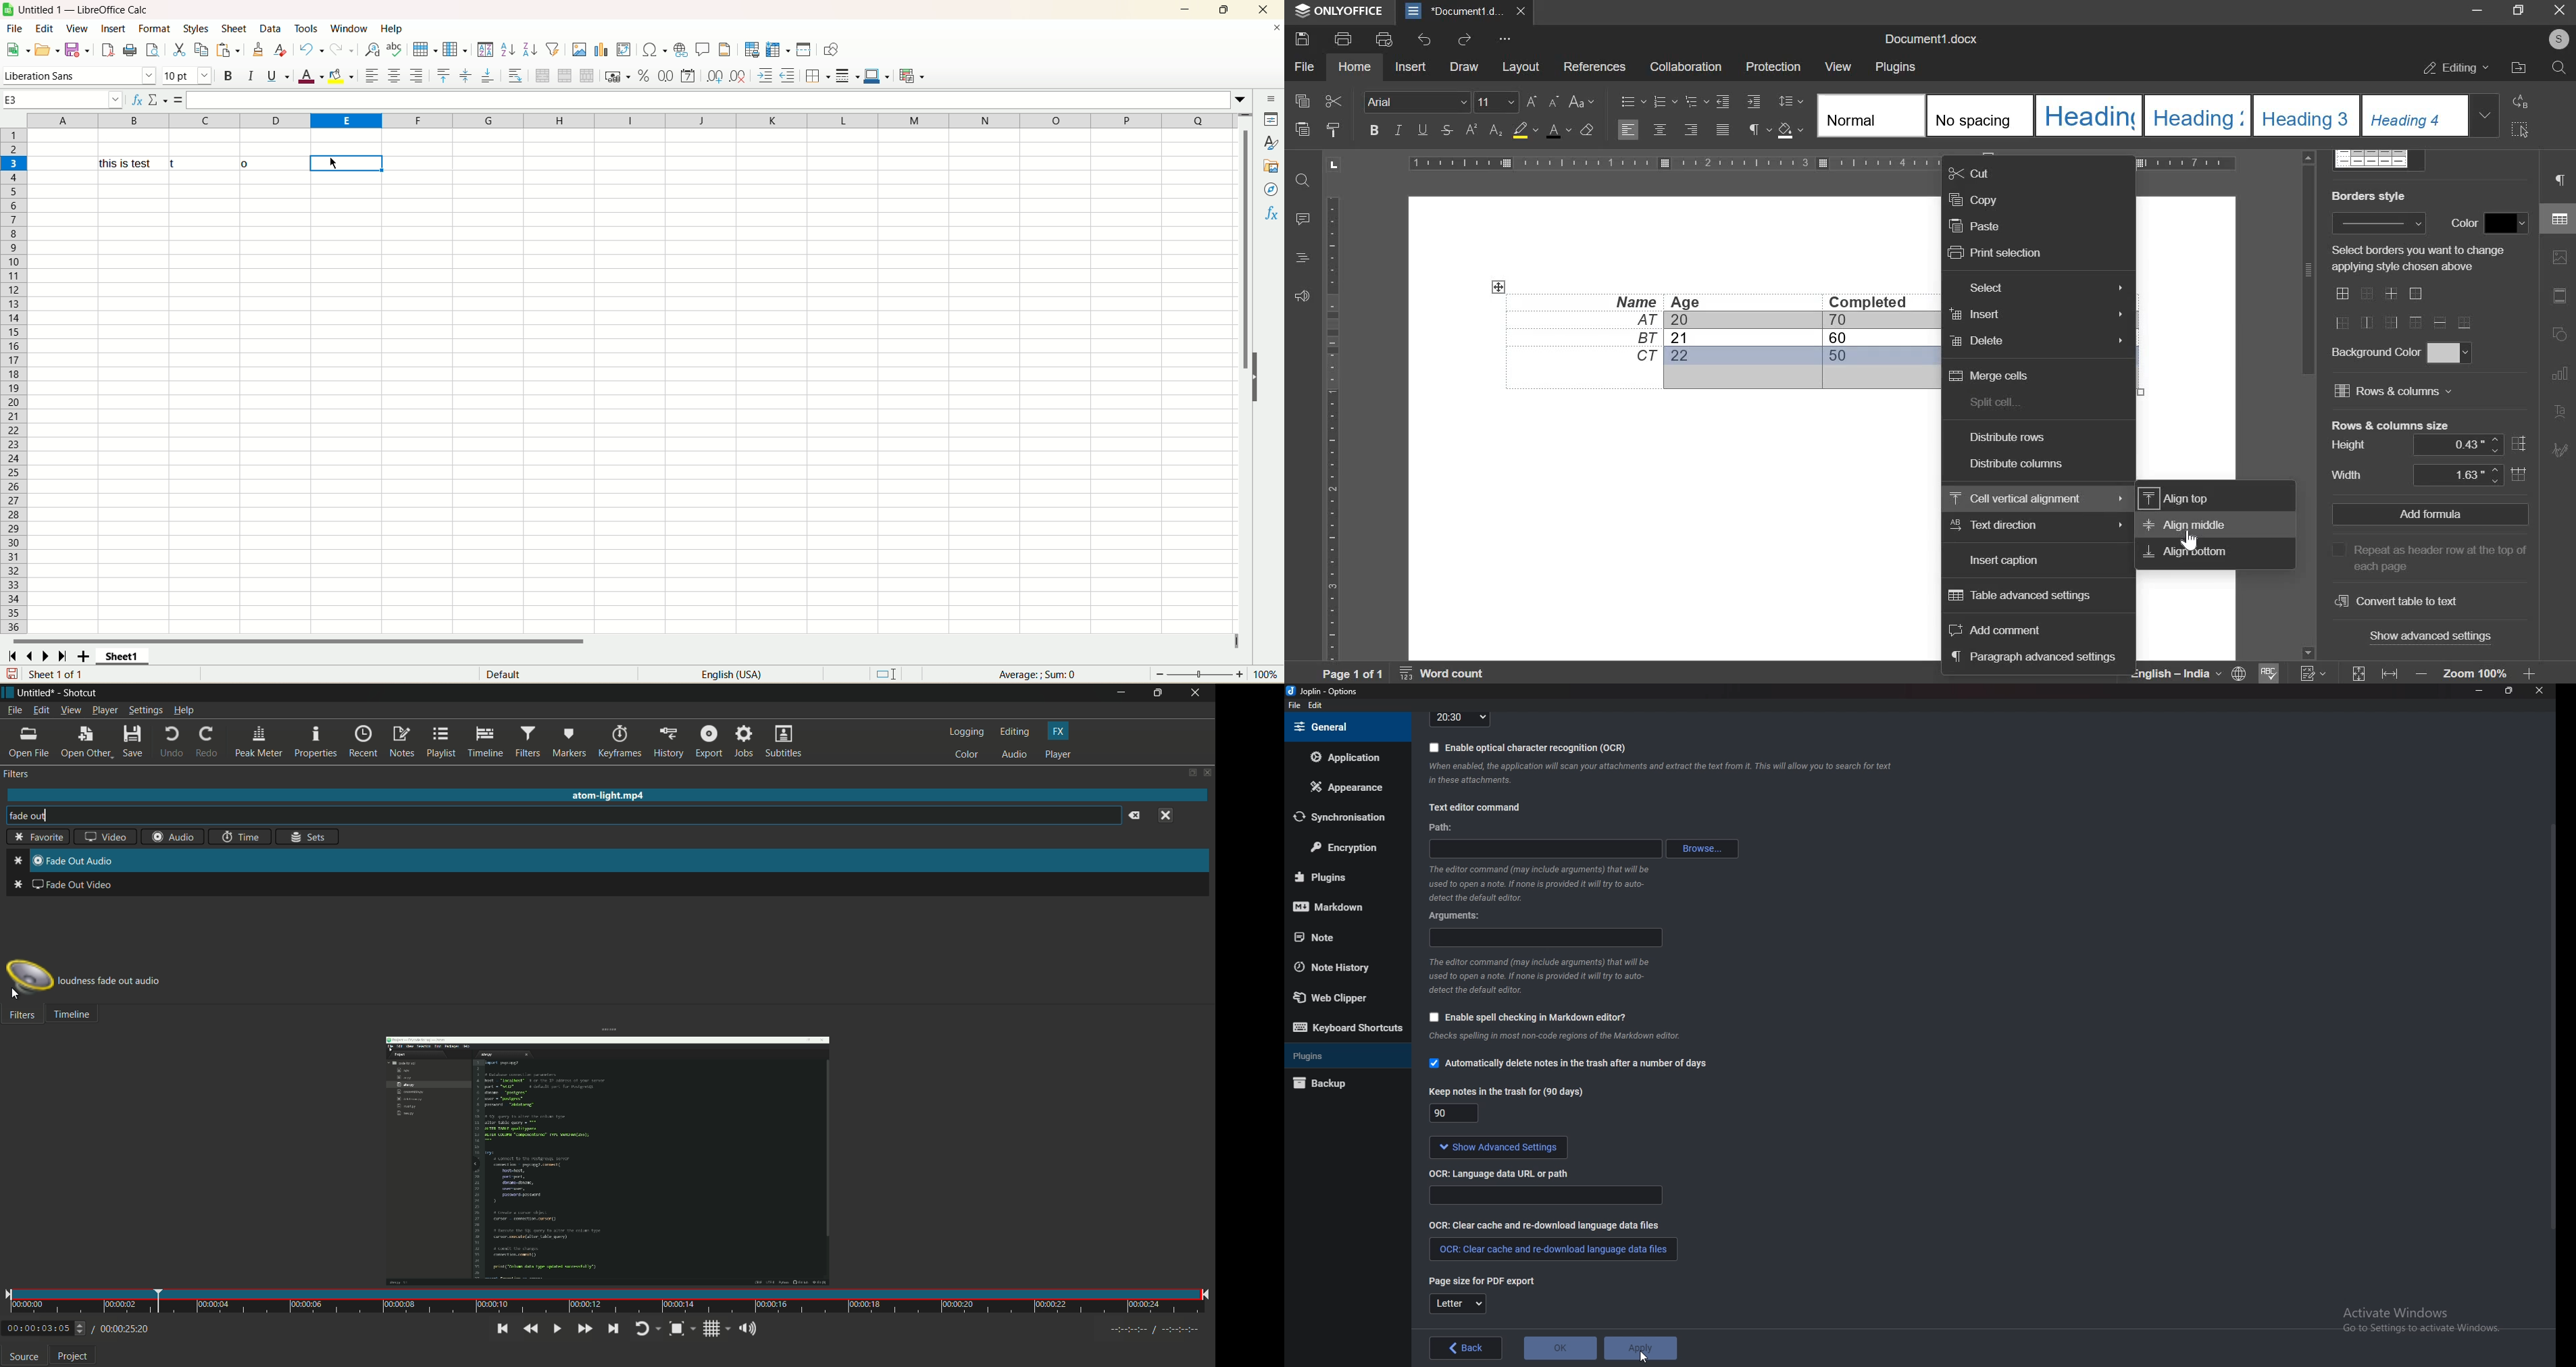 The width and height of the screenshot is (2576, 1372). What do you see at coordinates (1242, 102) in the screenshot?
I see `expand formulabar` at bounding box center [1242, 102].